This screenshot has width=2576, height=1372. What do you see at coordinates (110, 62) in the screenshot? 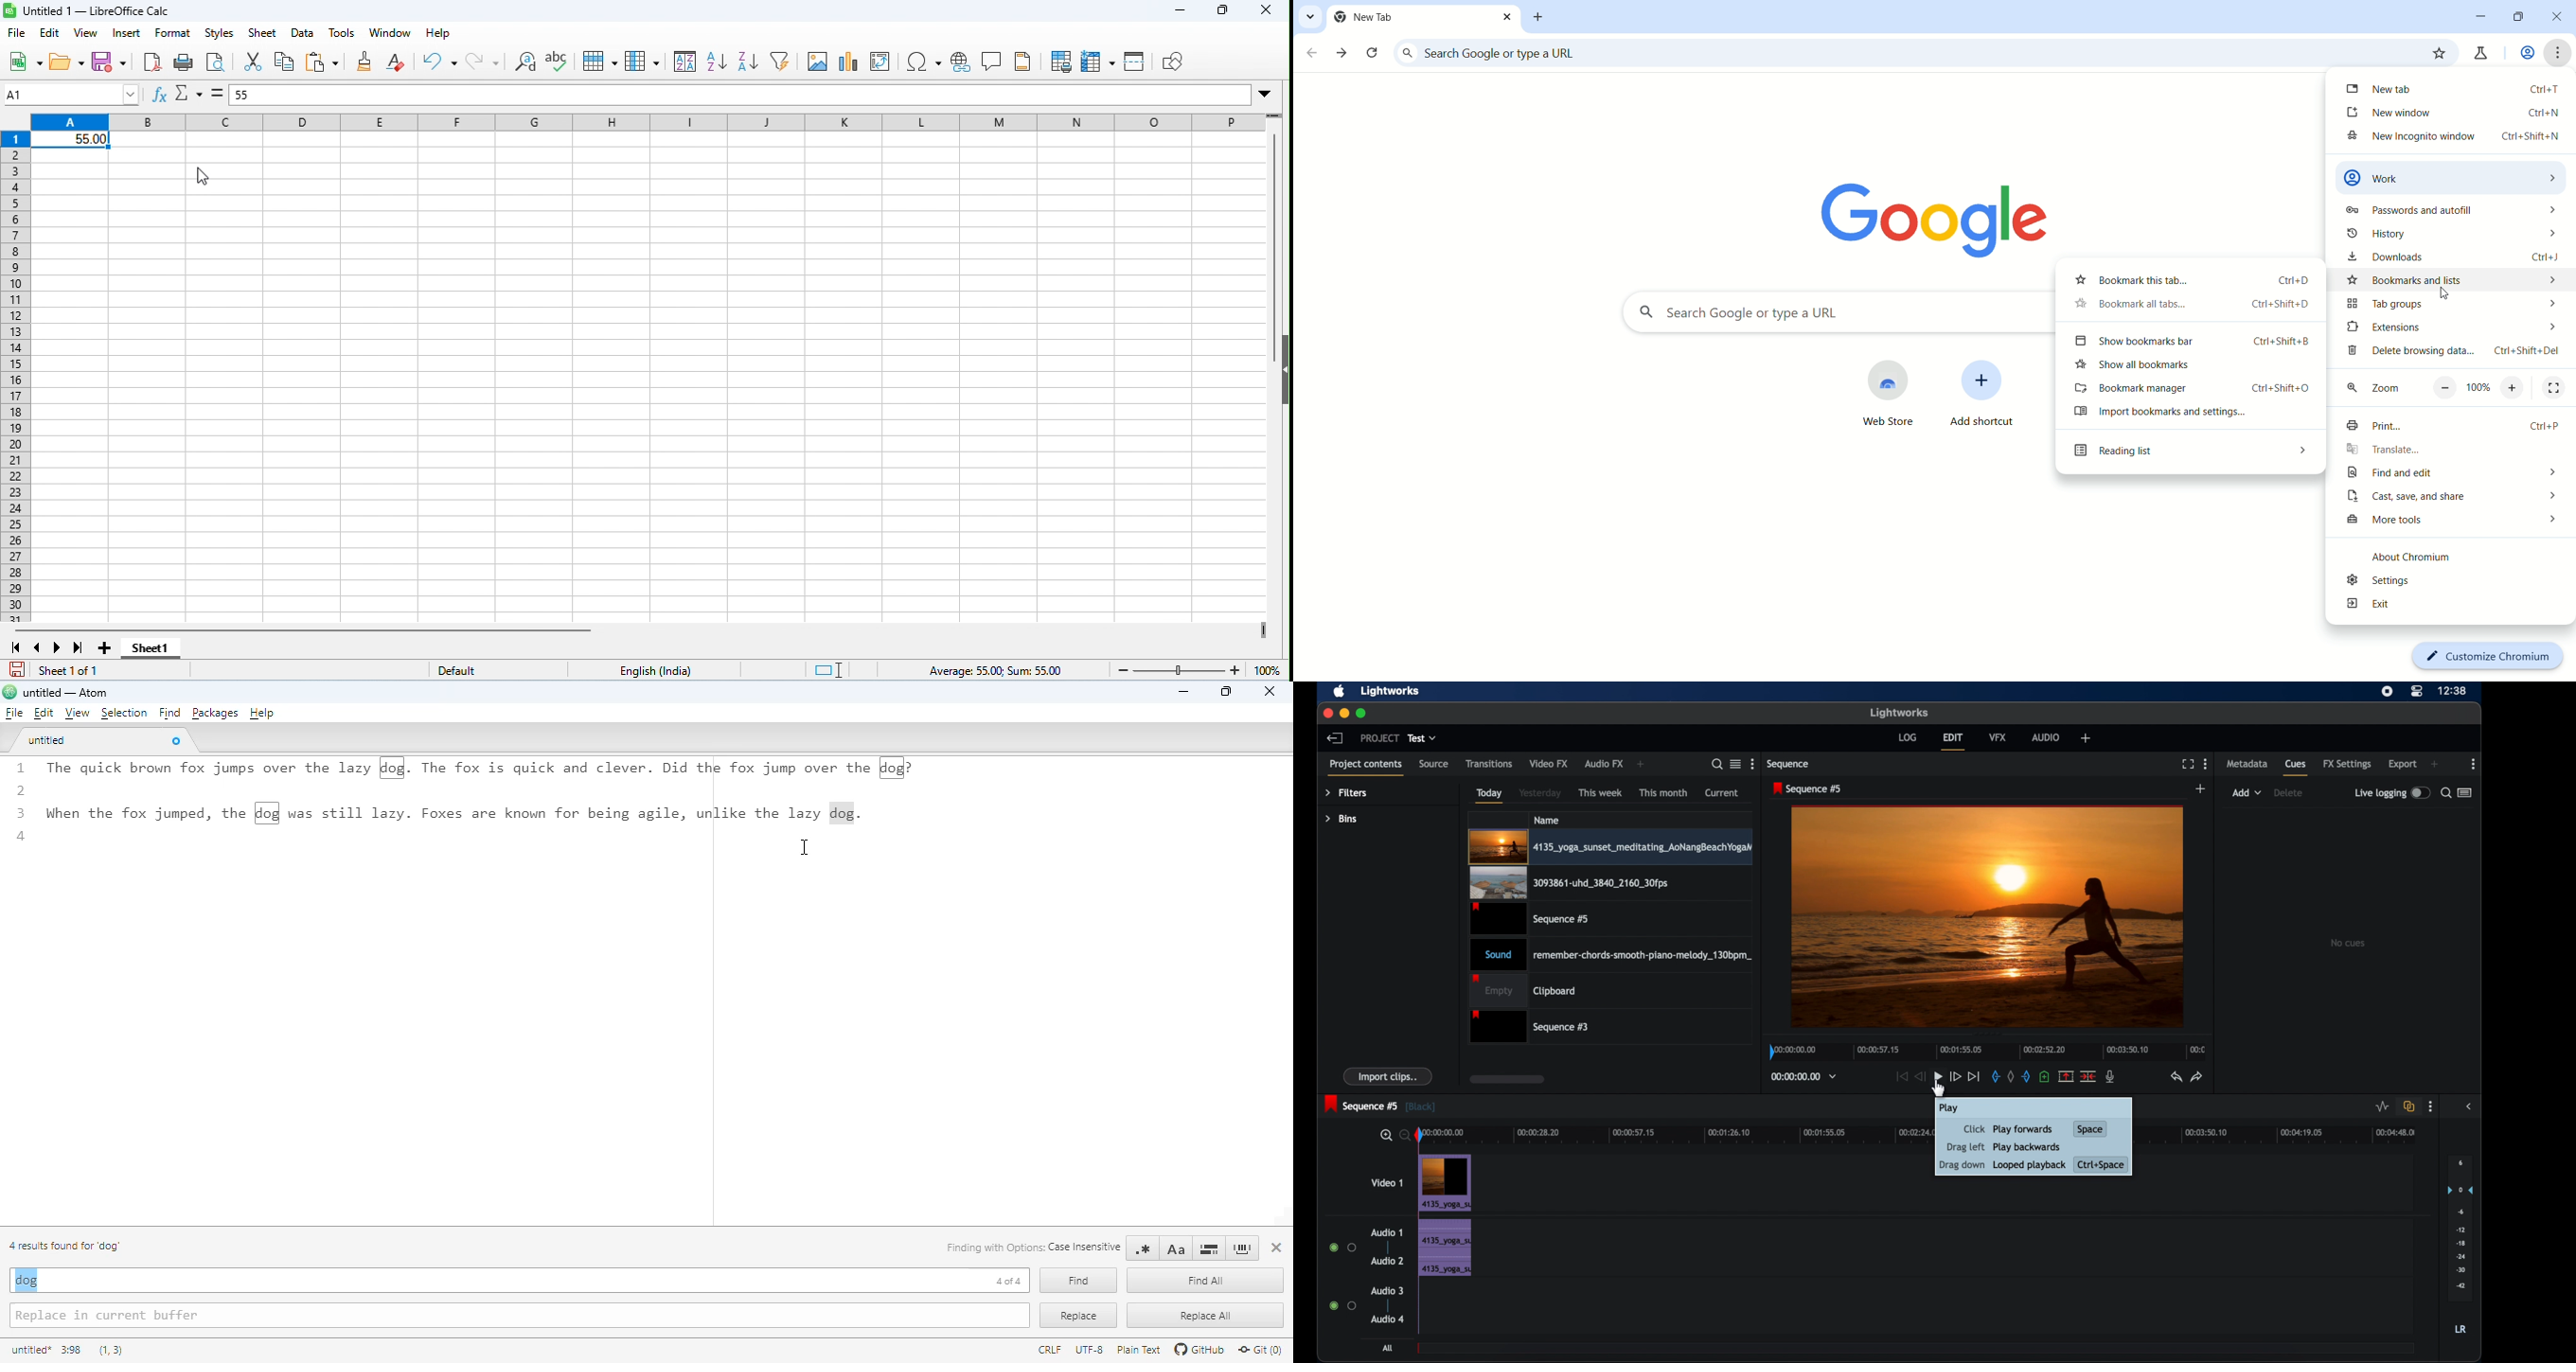
I see `save` at bounding box center [110, 62].